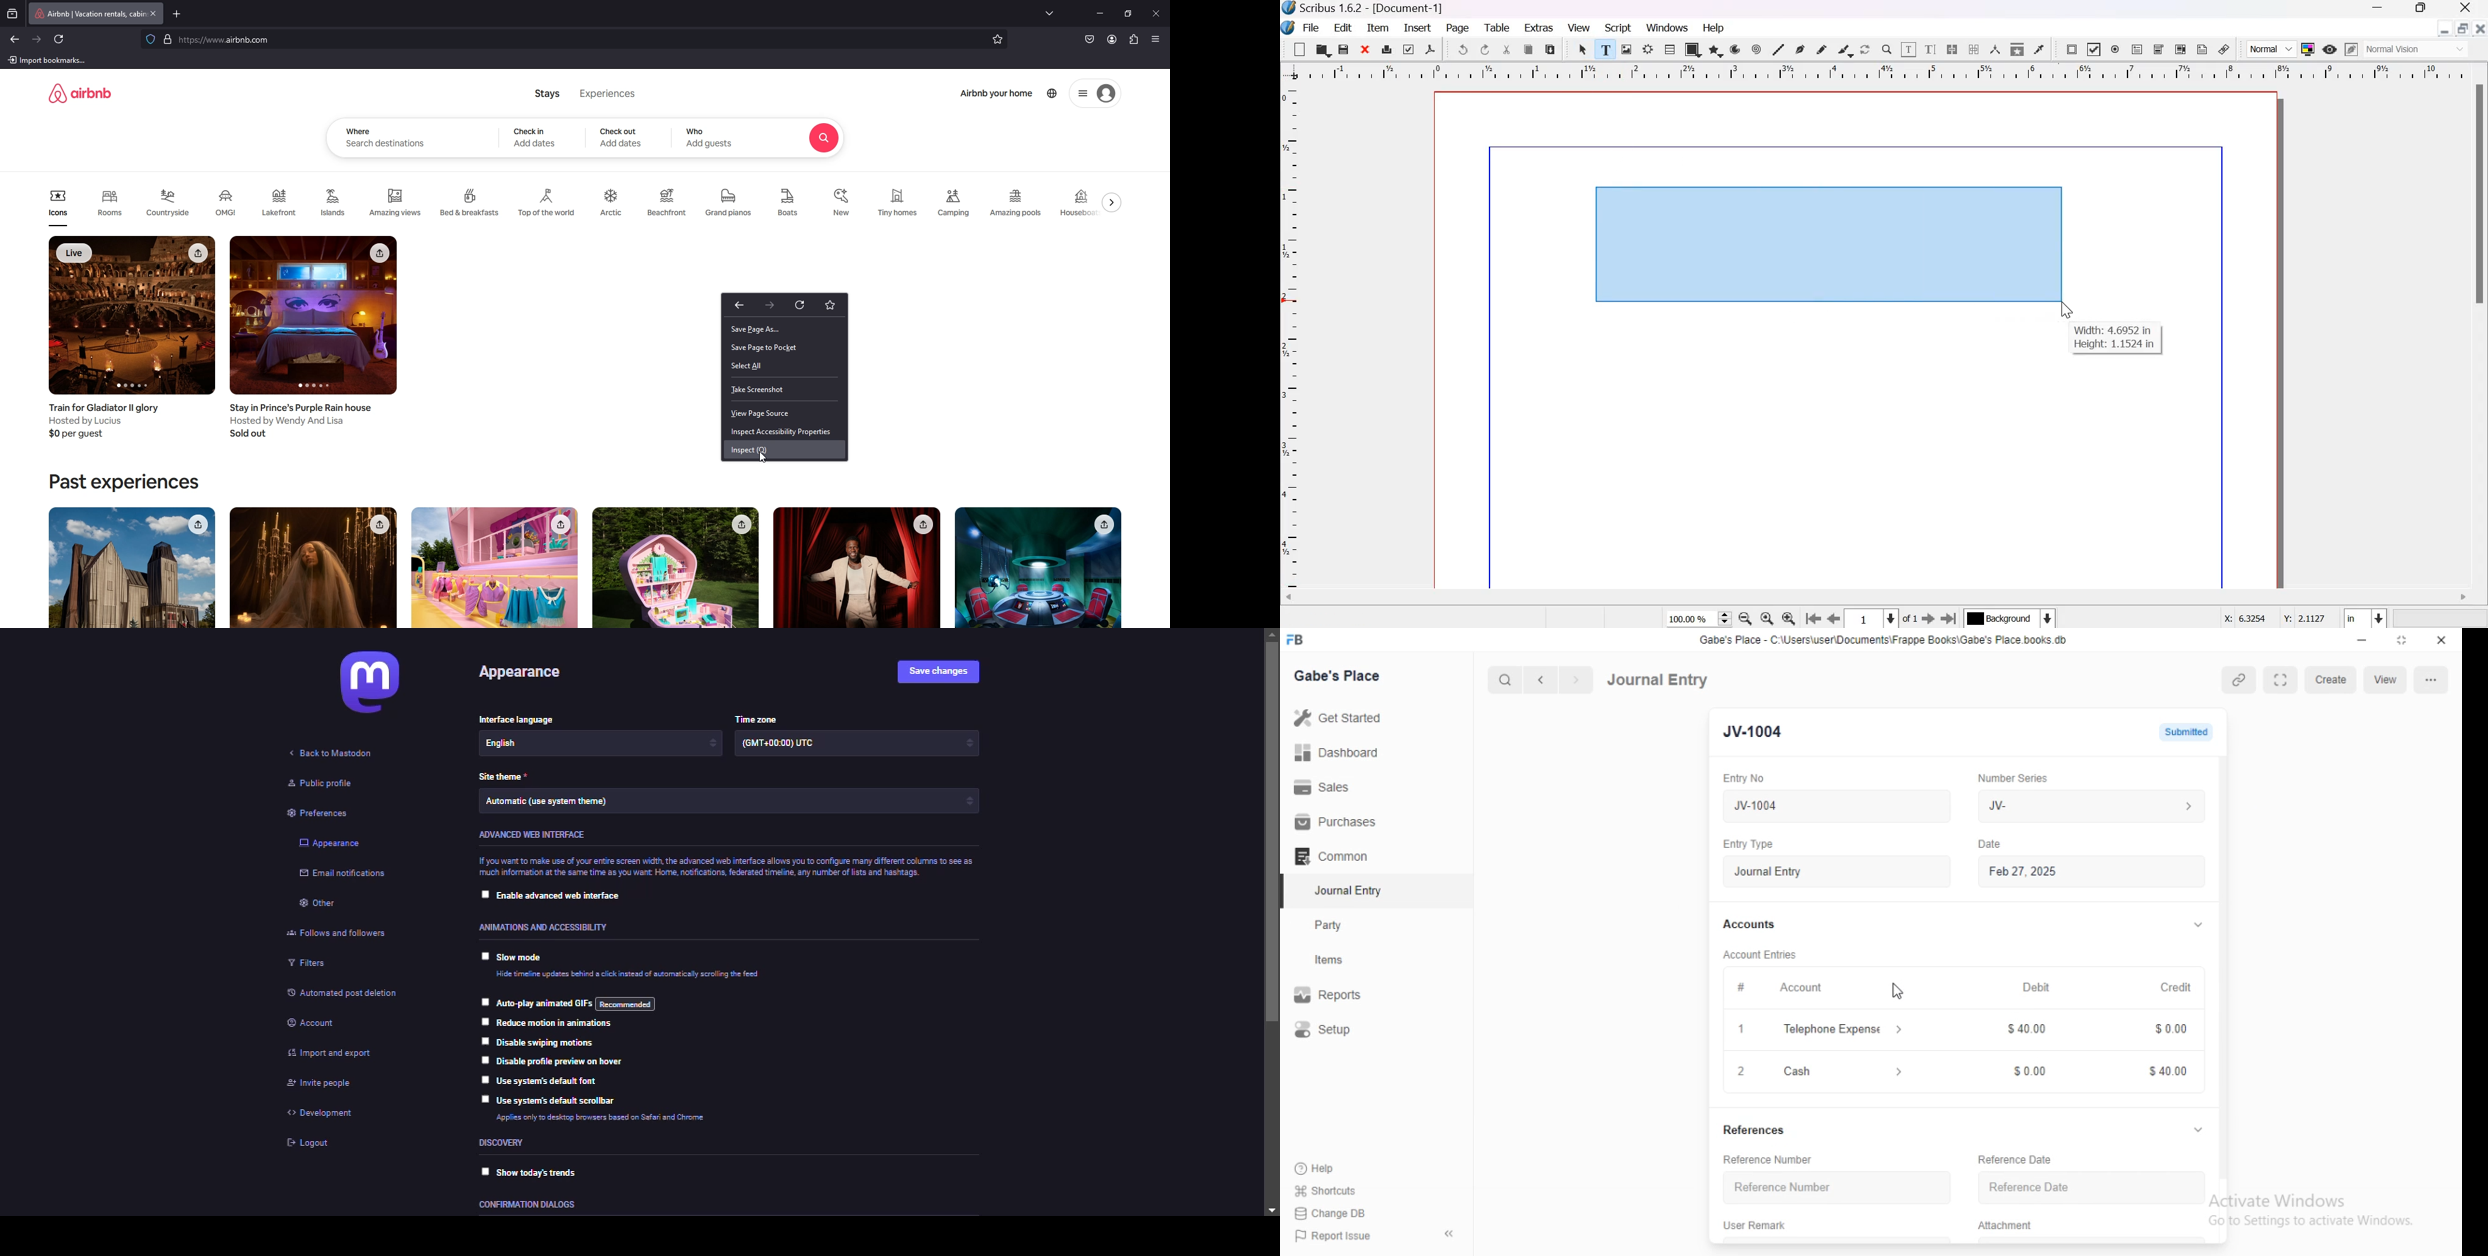 The width and height of the screenshot is (2492, 1260). What do you see at coordinates (1541, 681) in the screenshot?
I see `Previous` at bounding box center [1541, 681].